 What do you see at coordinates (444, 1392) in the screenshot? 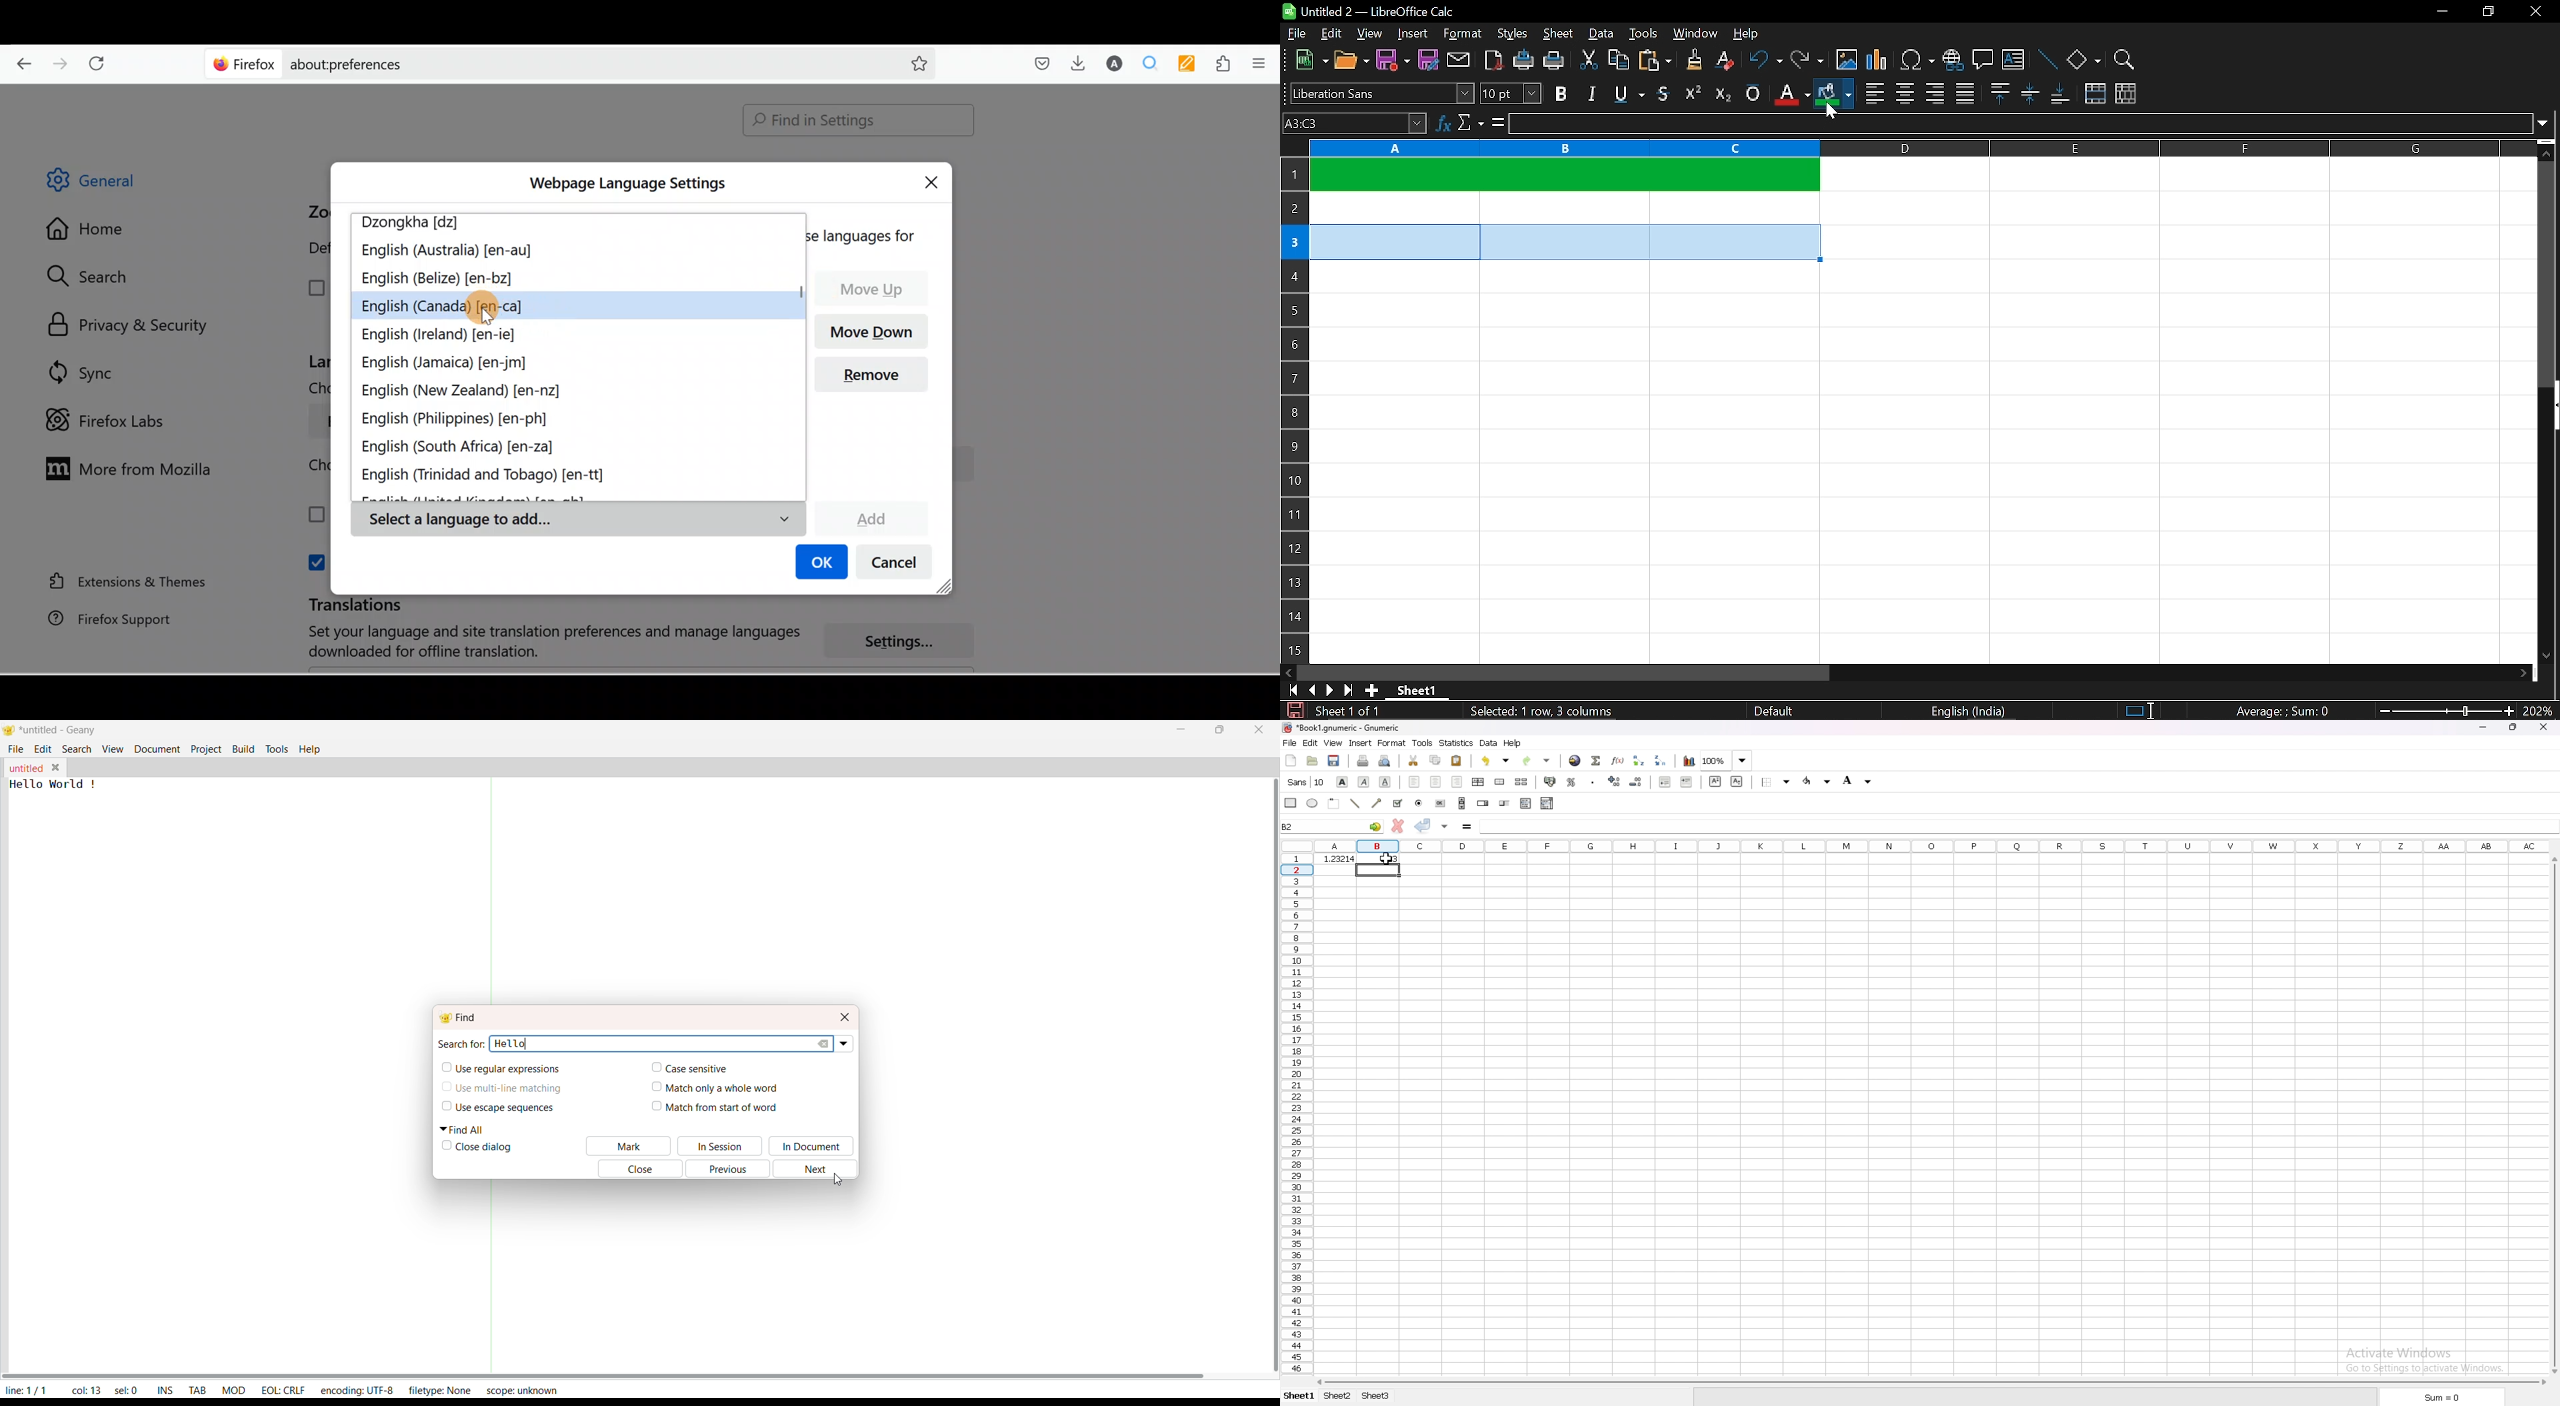
I see `Filtertype` at bounding box center [444, 1392].